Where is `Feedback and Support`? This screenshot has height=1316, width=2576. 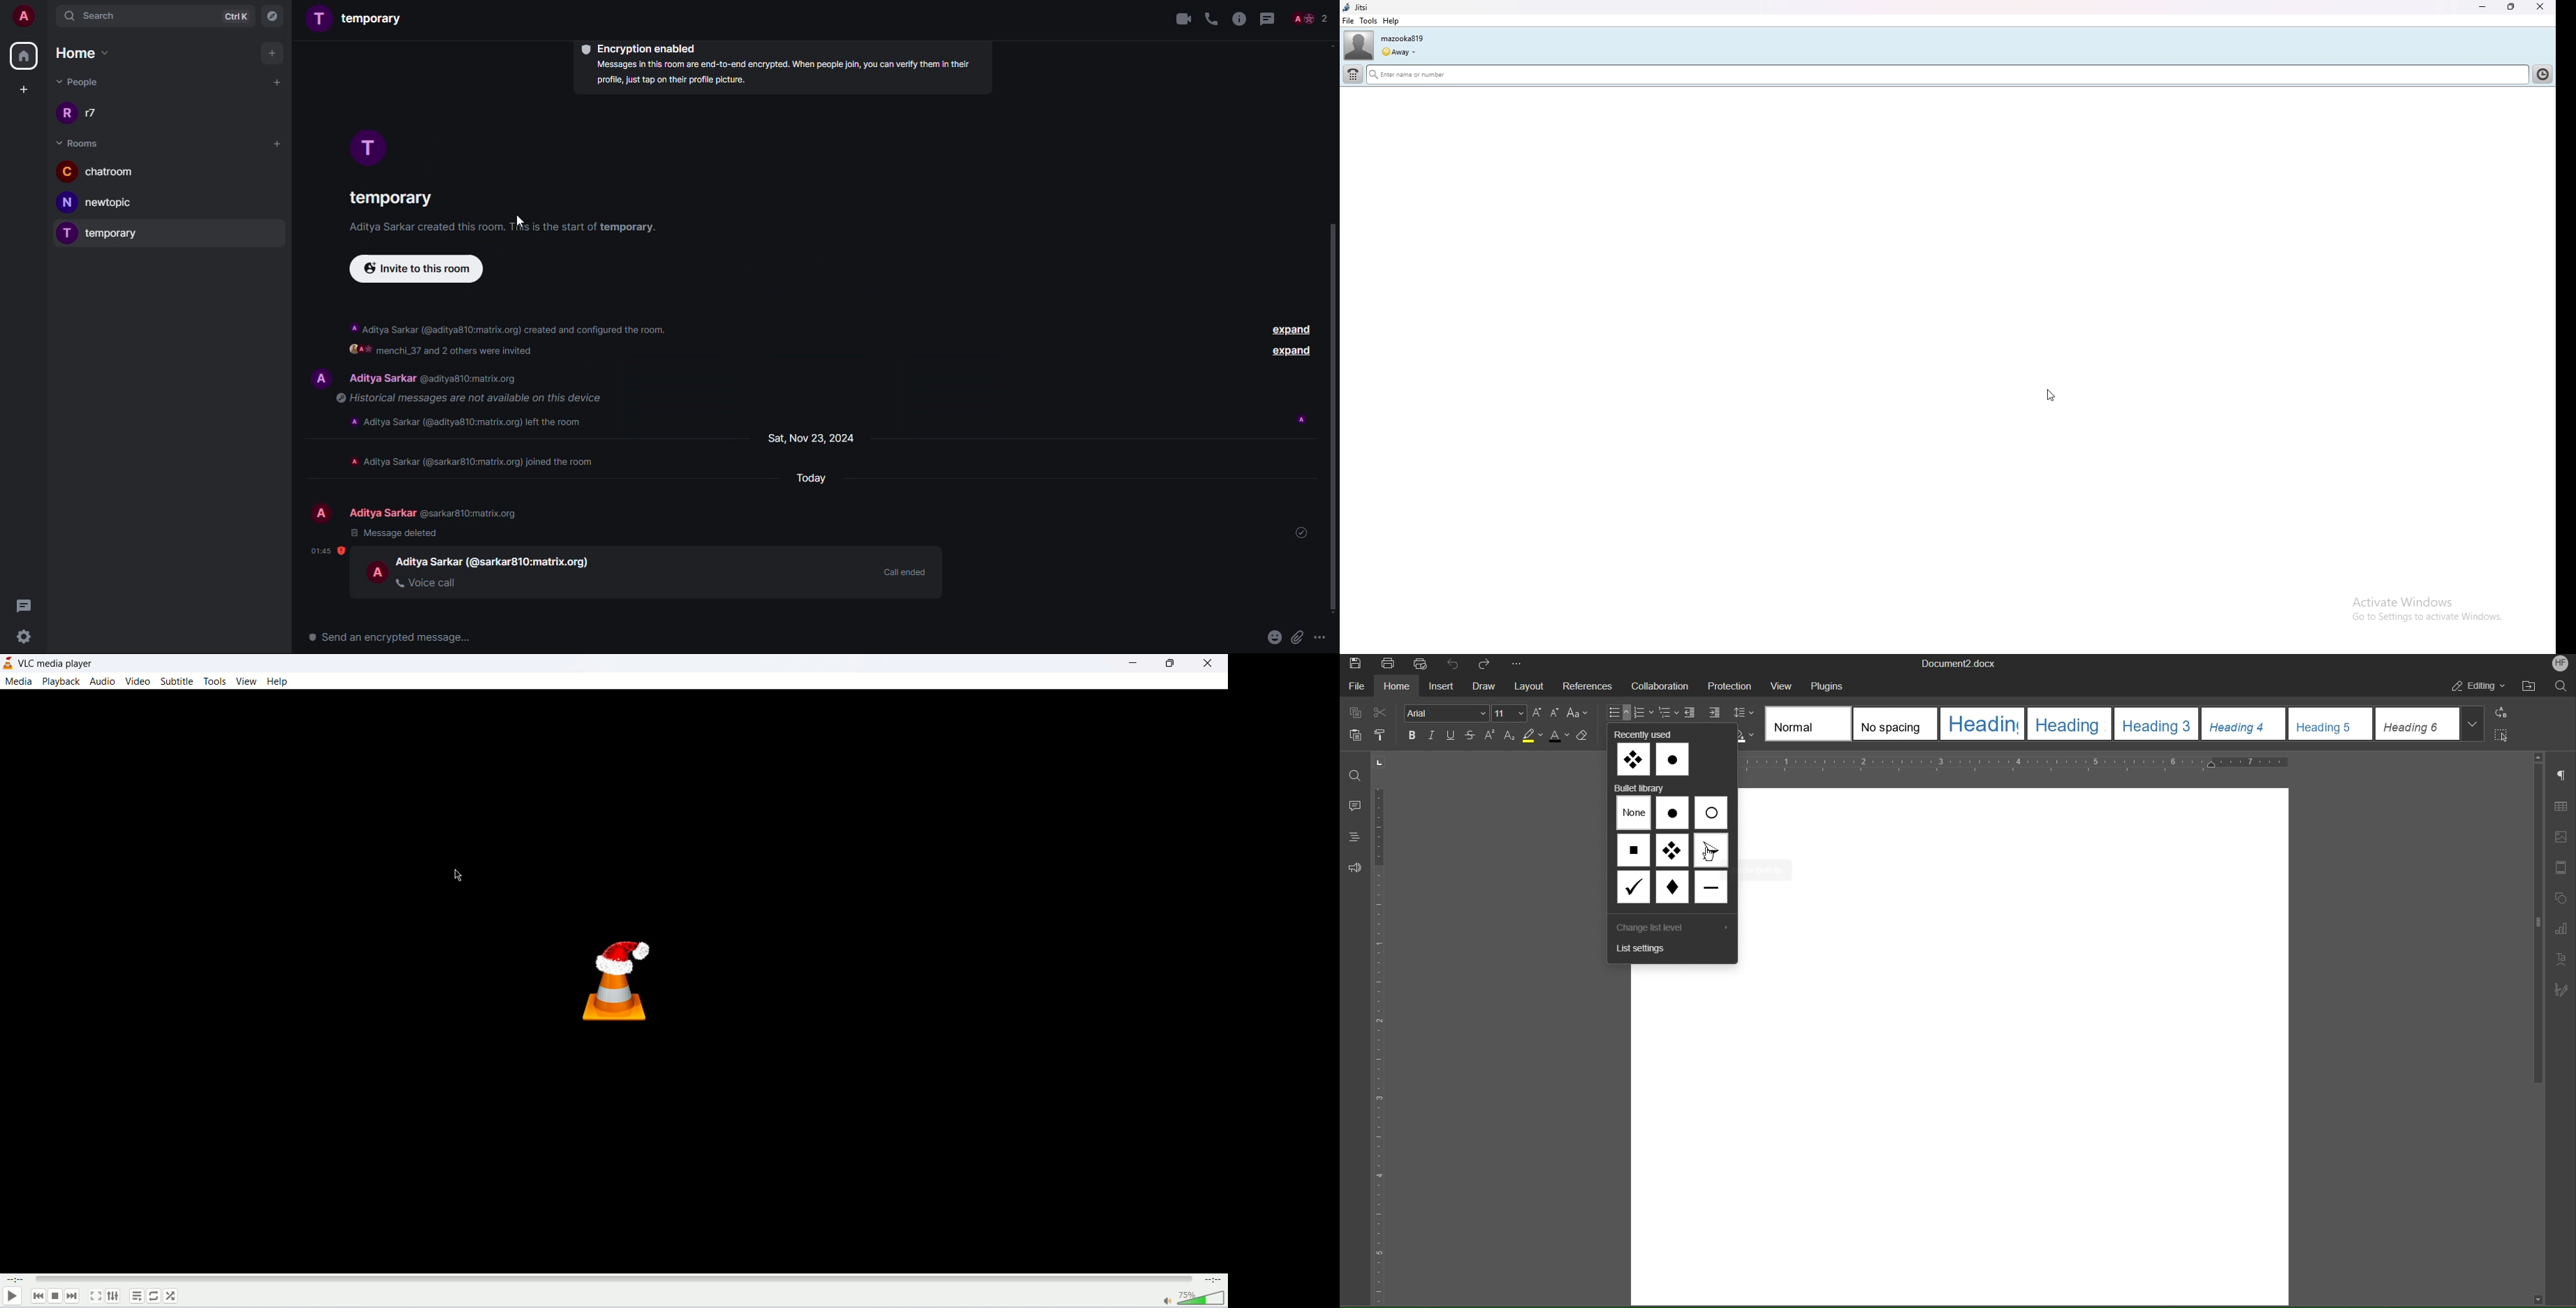
Feedback and Support is located at coordinates (1358, 867).